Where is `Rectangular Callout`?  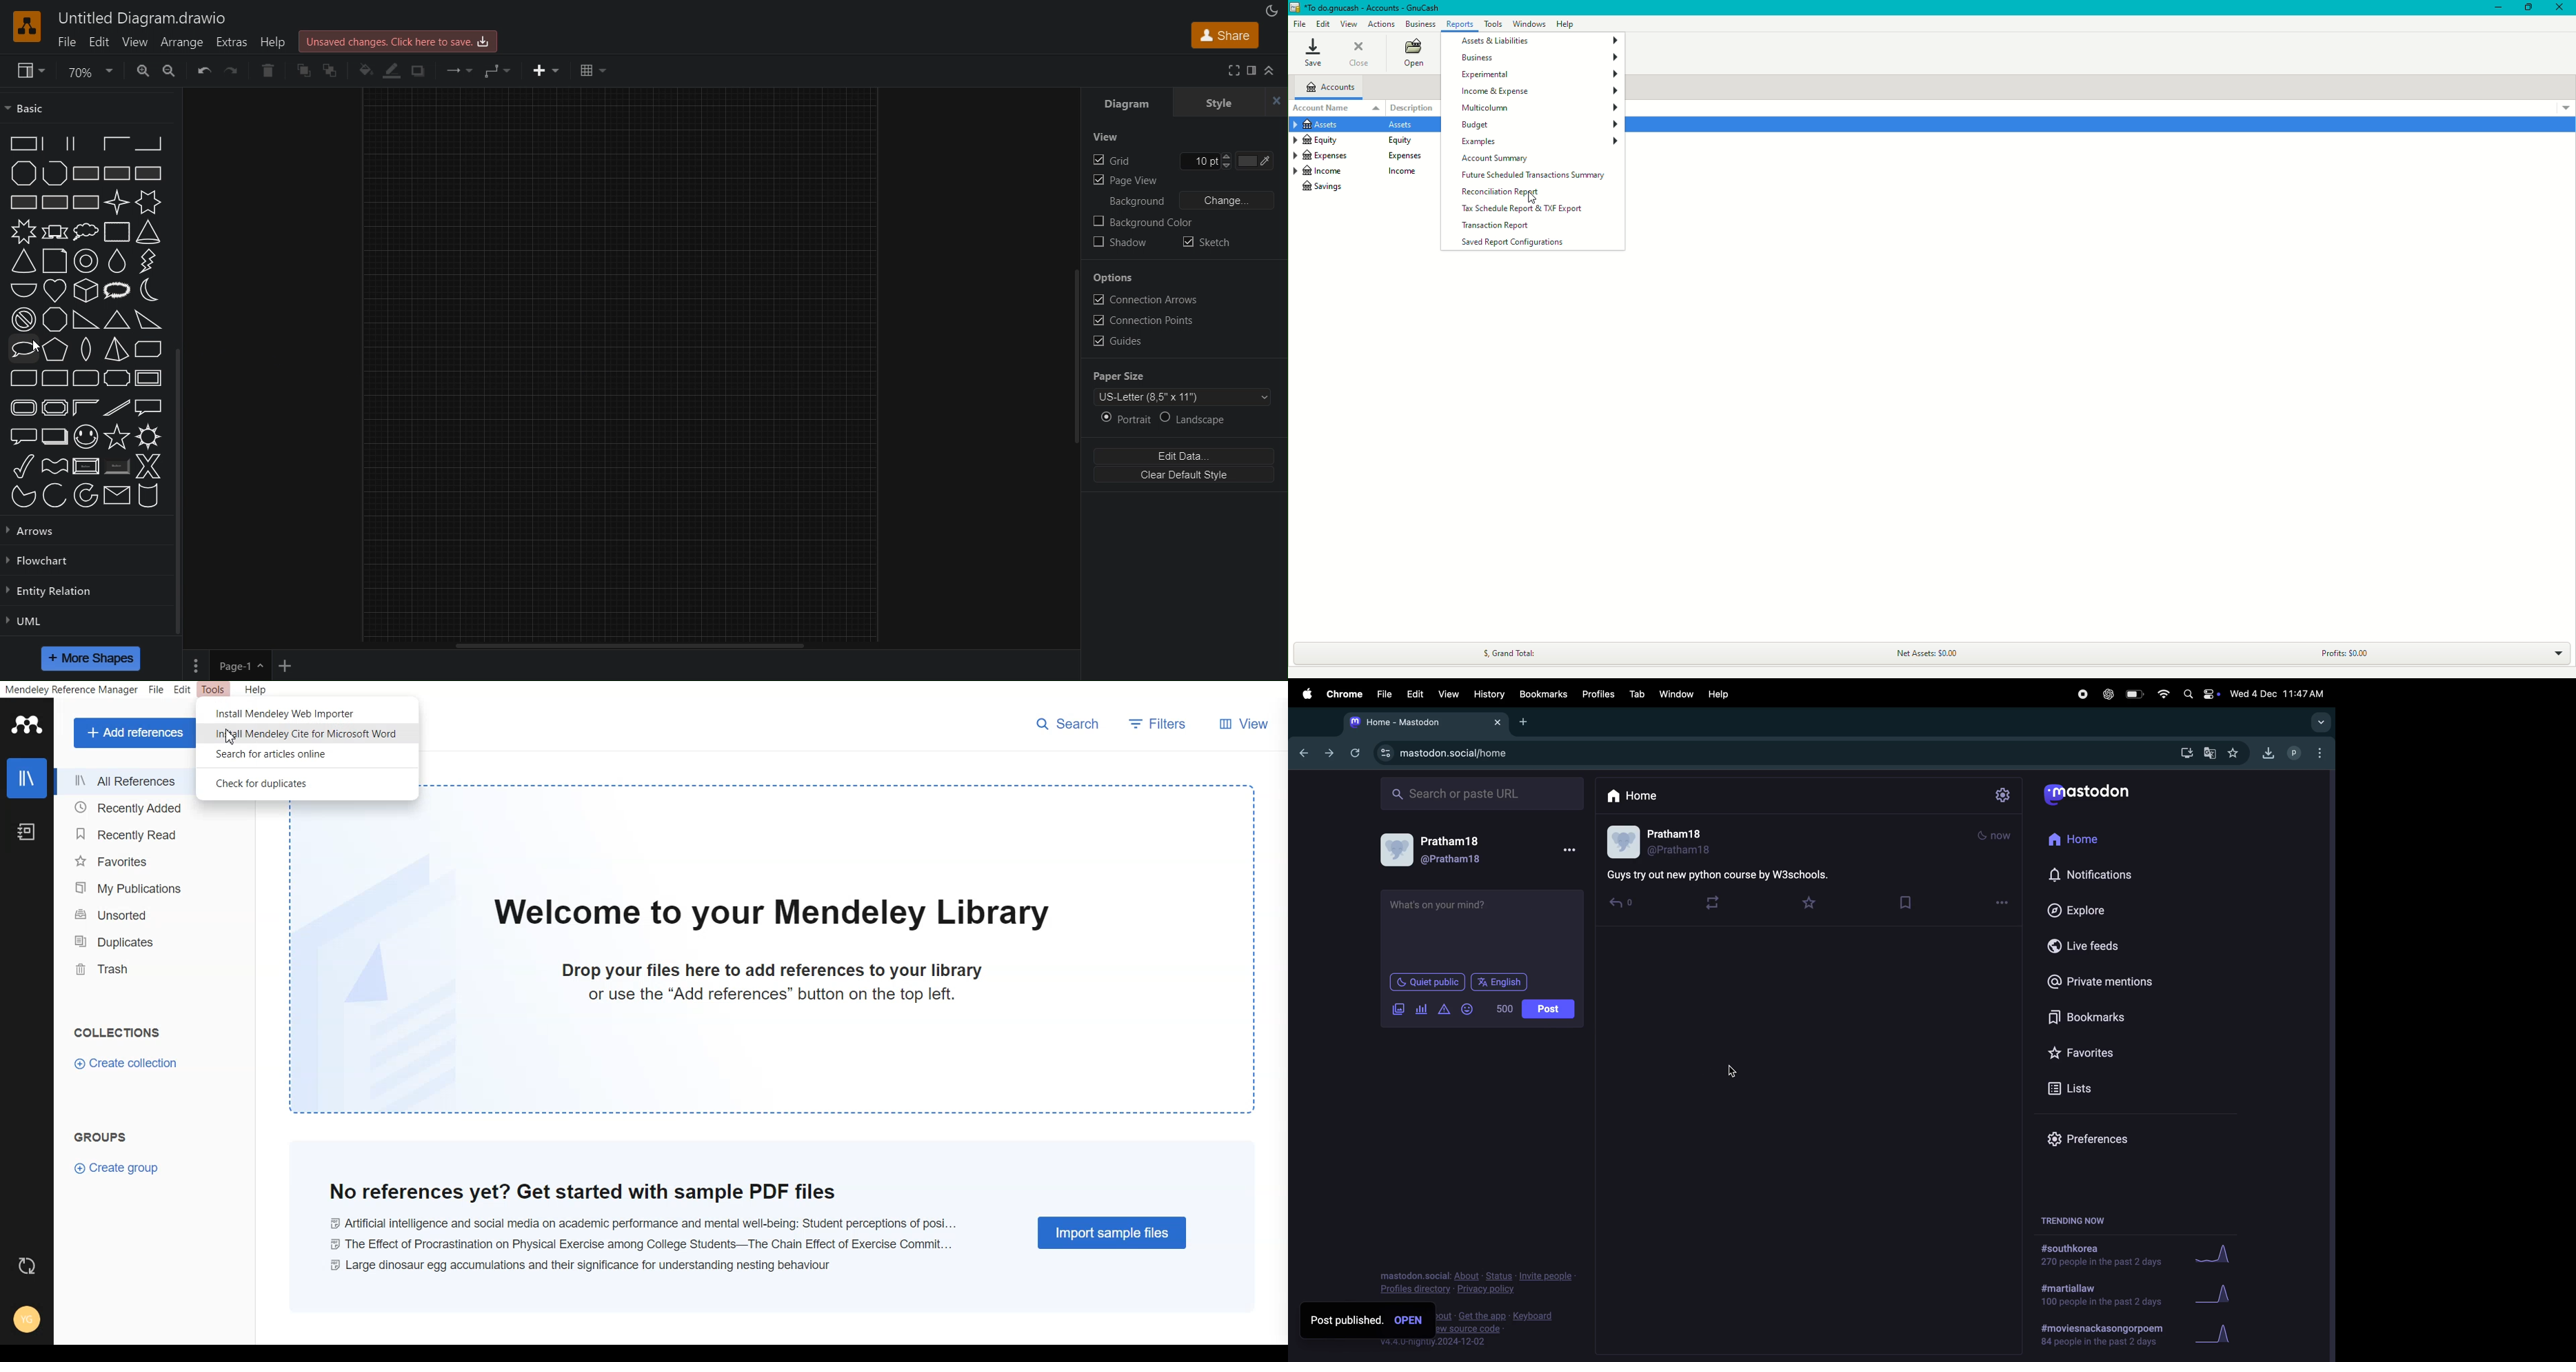 Rectangular Callout is located at coordinates (149, 408).